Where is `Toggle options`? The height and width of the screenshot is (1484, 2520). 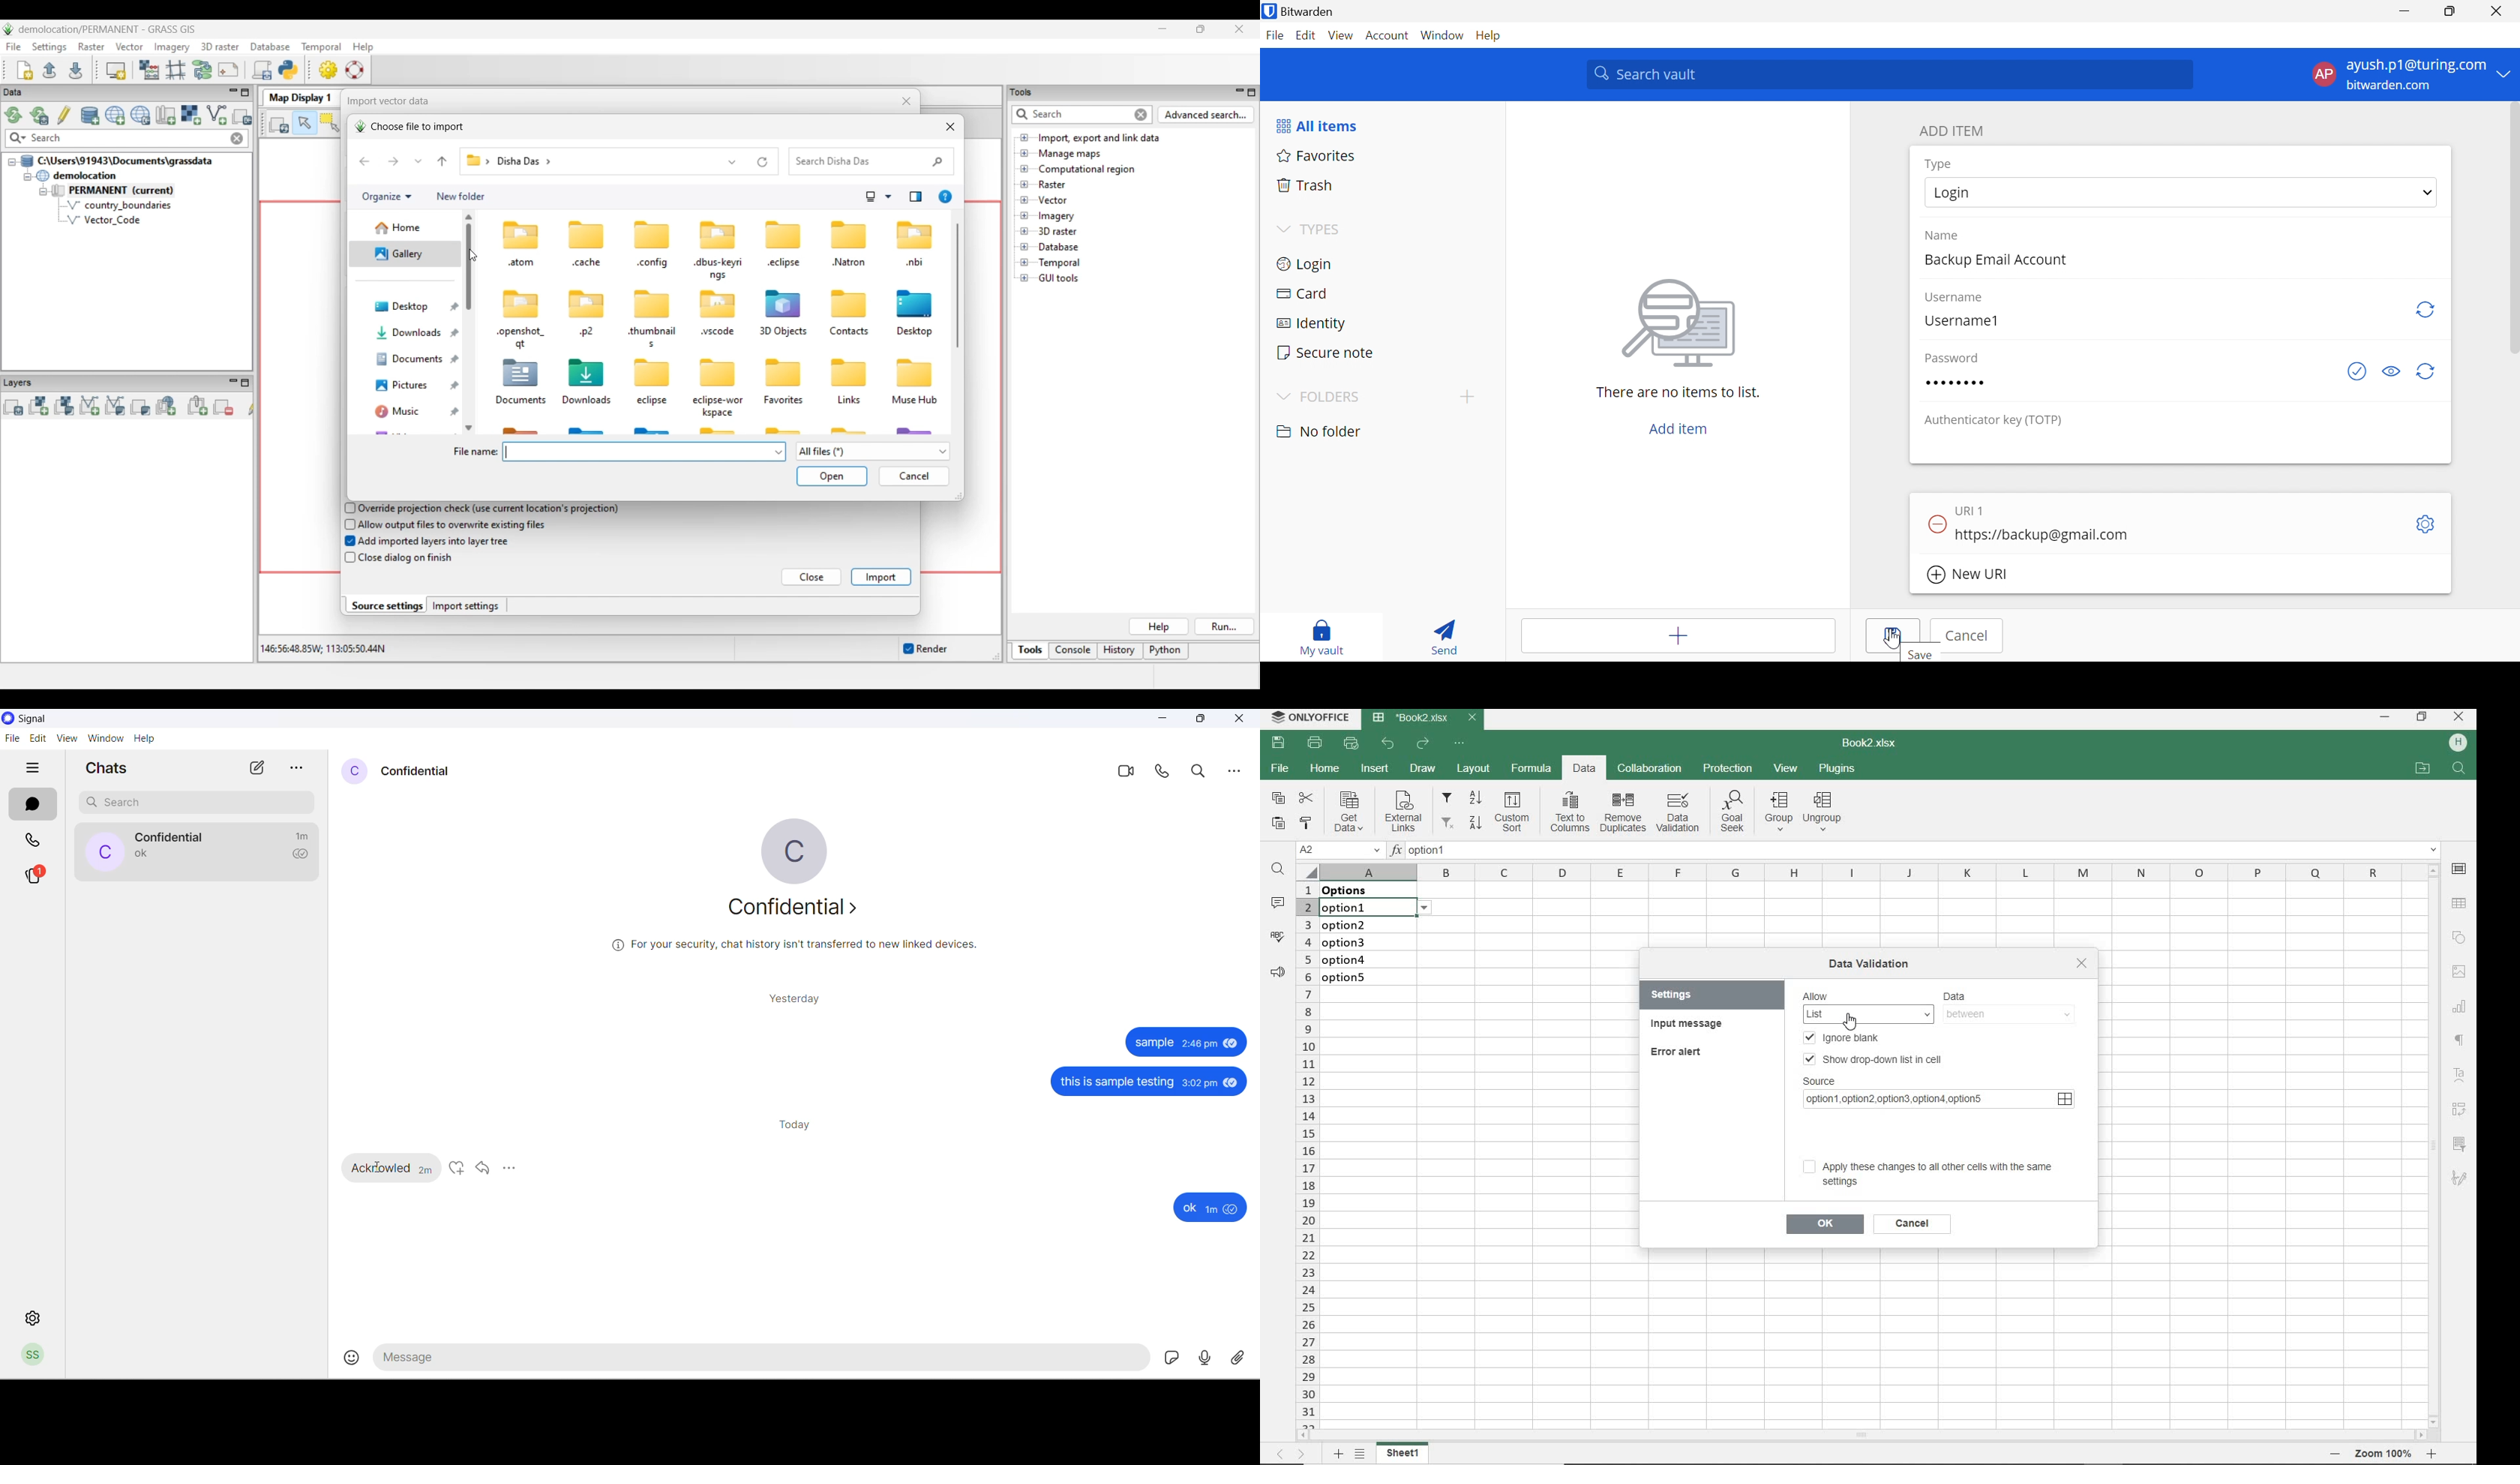
Toggle options is located at coordinates (2427, 525).